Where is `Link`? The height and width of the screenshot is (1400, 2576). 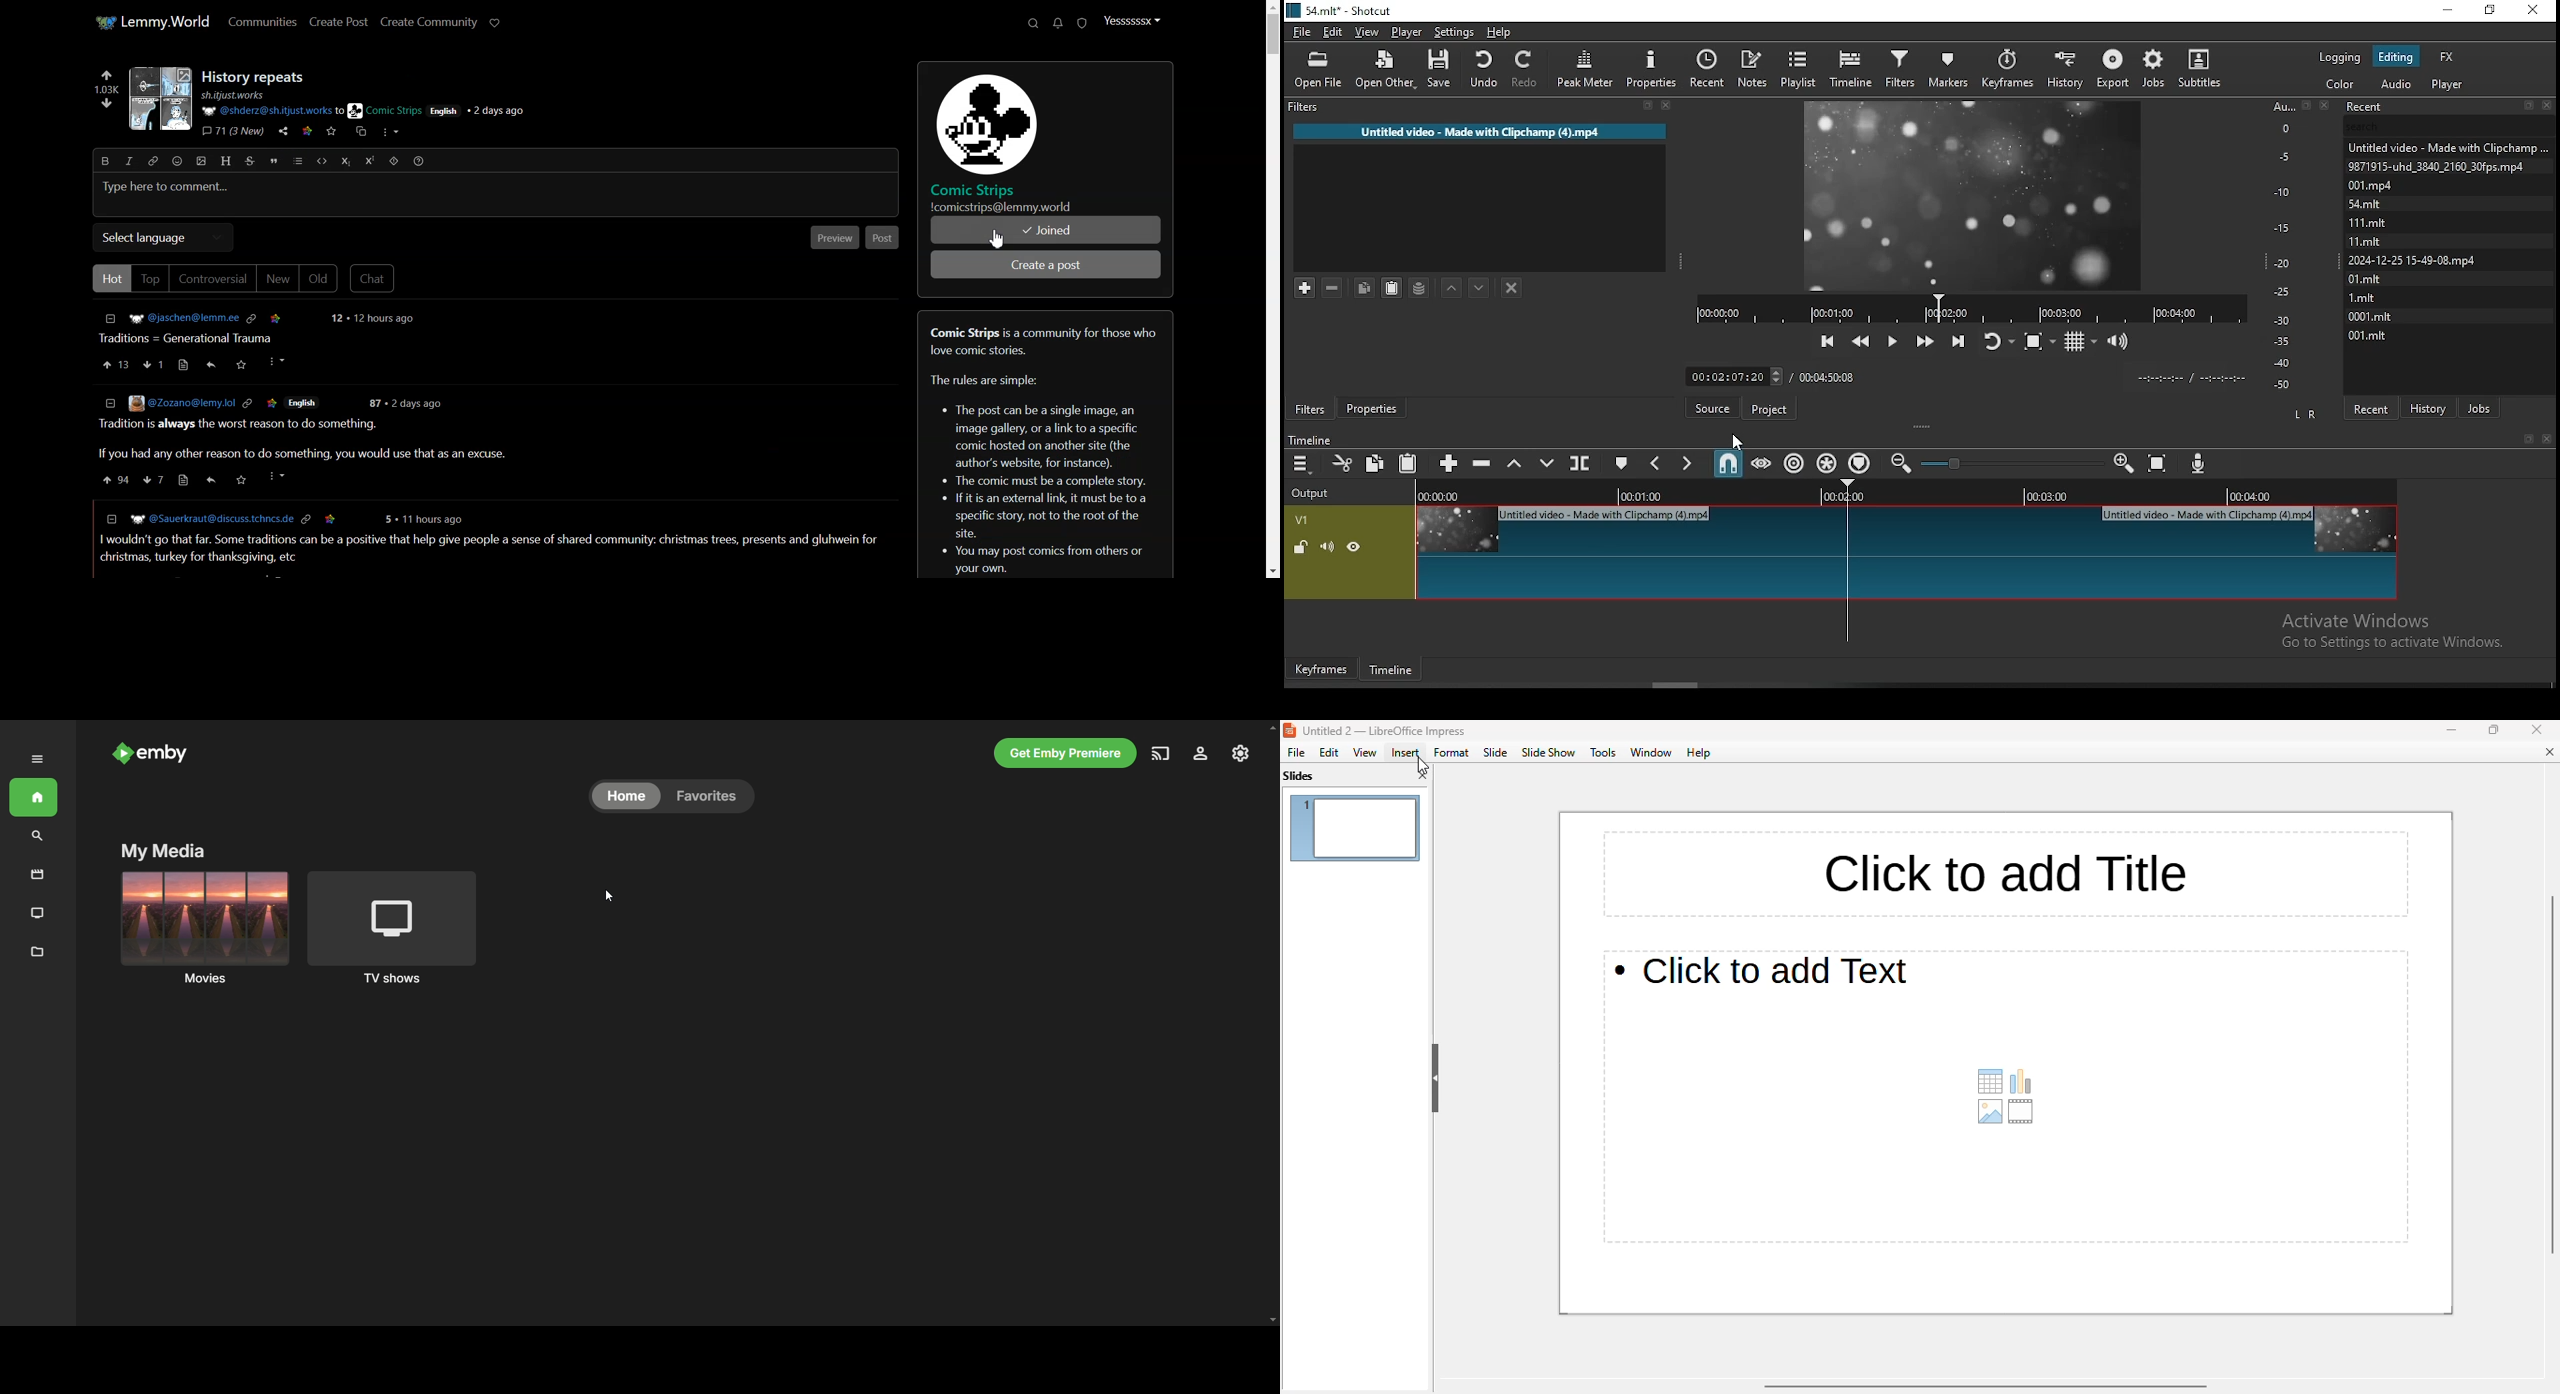 Link is located at coordinates (309, 132).